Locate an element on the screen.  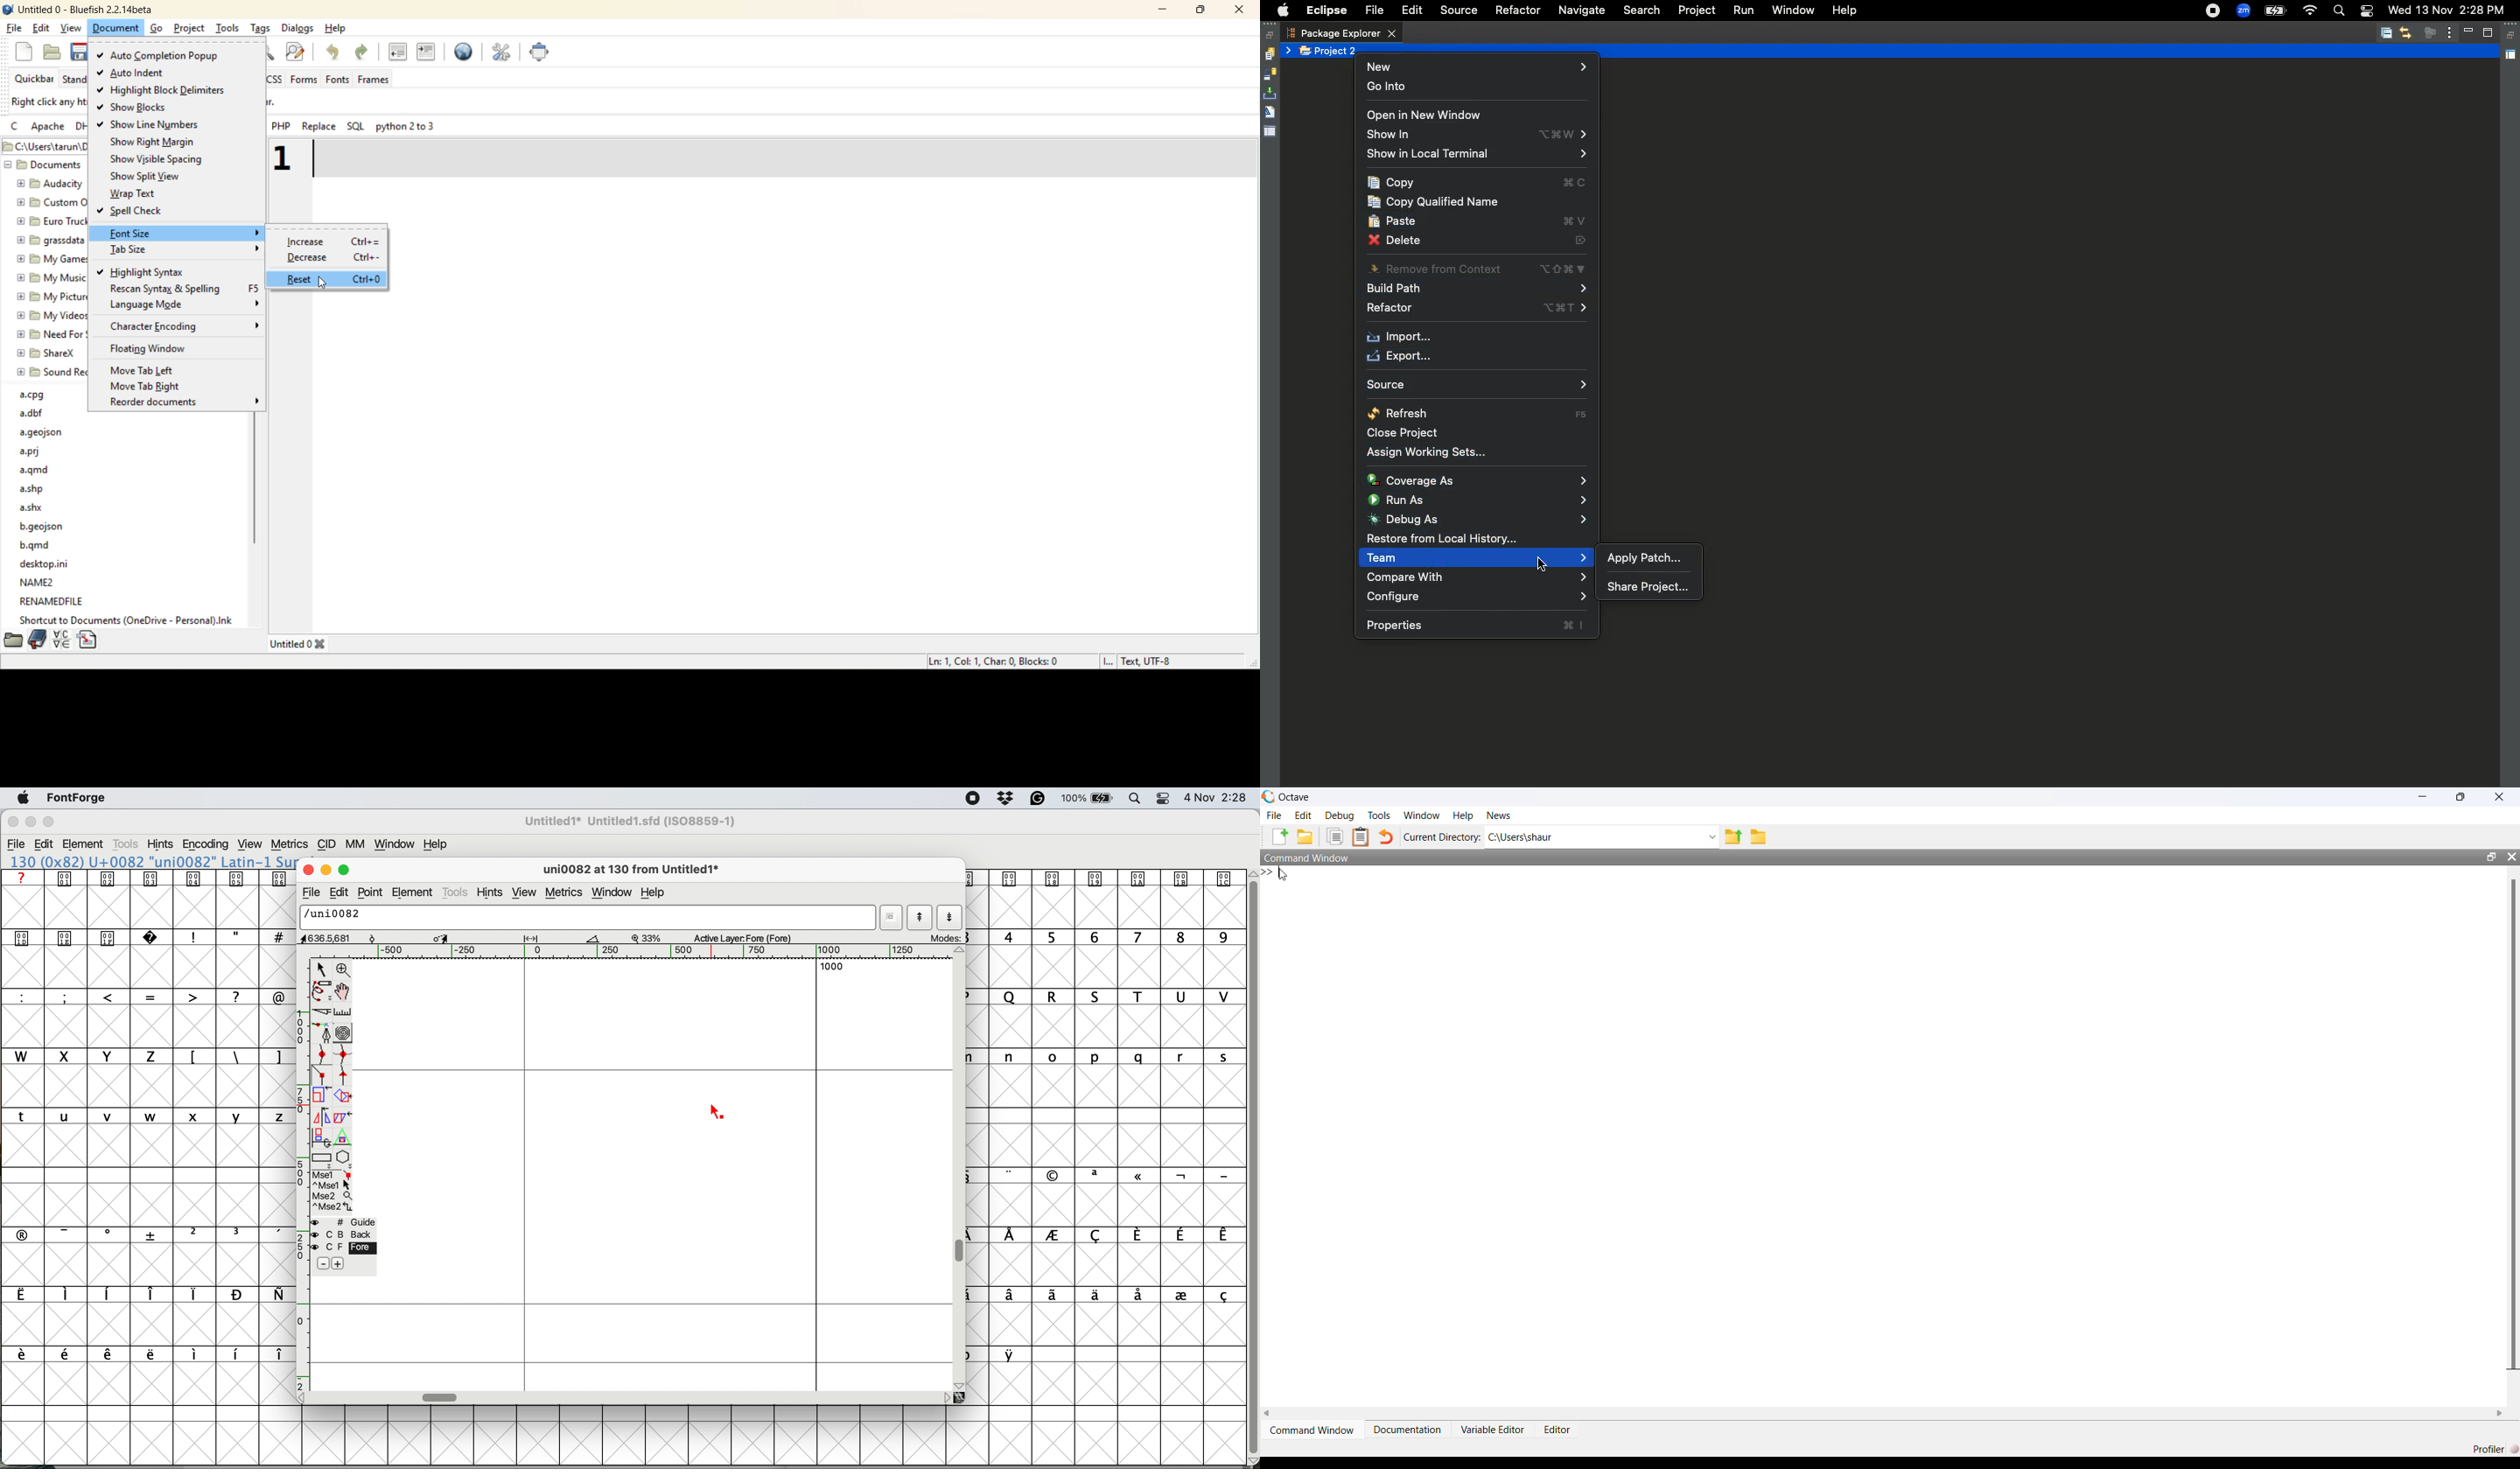
Notification is located at coordinates (2366, 12).